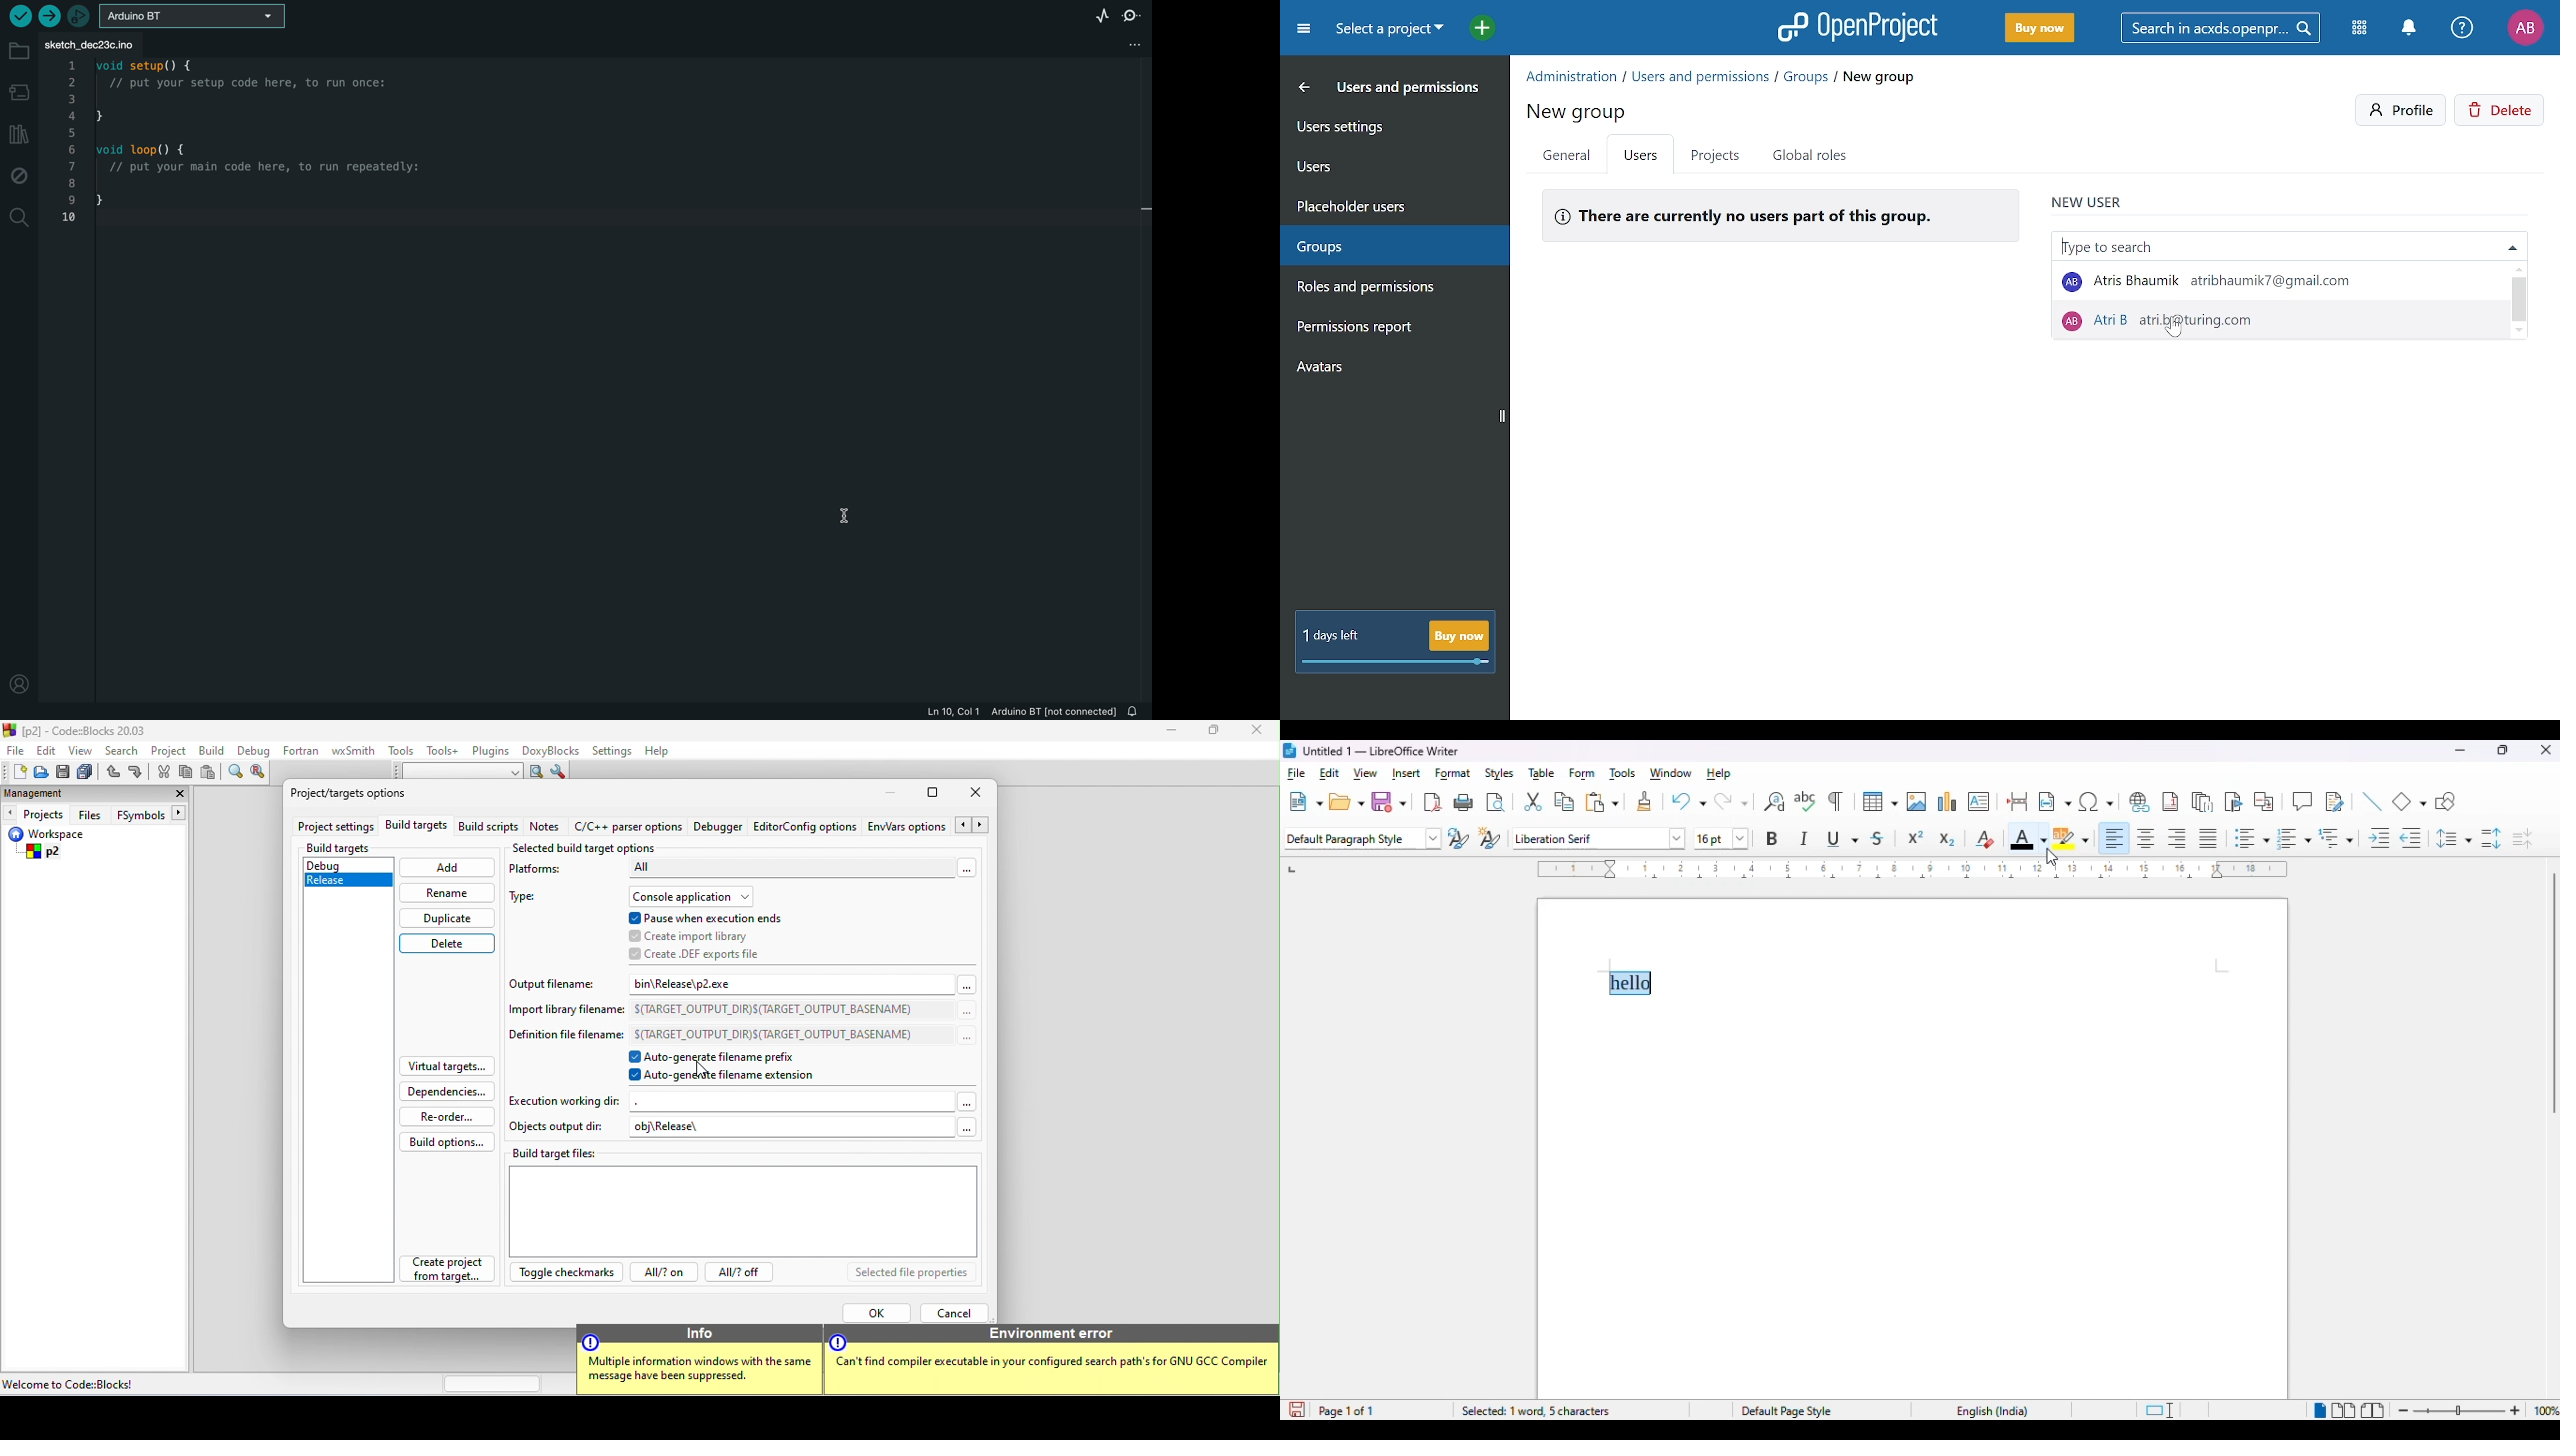 Image resolution: width=2576 pixels, height=1456 pixels. Describe the element at coordinates (1391, 371) in the screenshot. I see `Avatars` at that location.